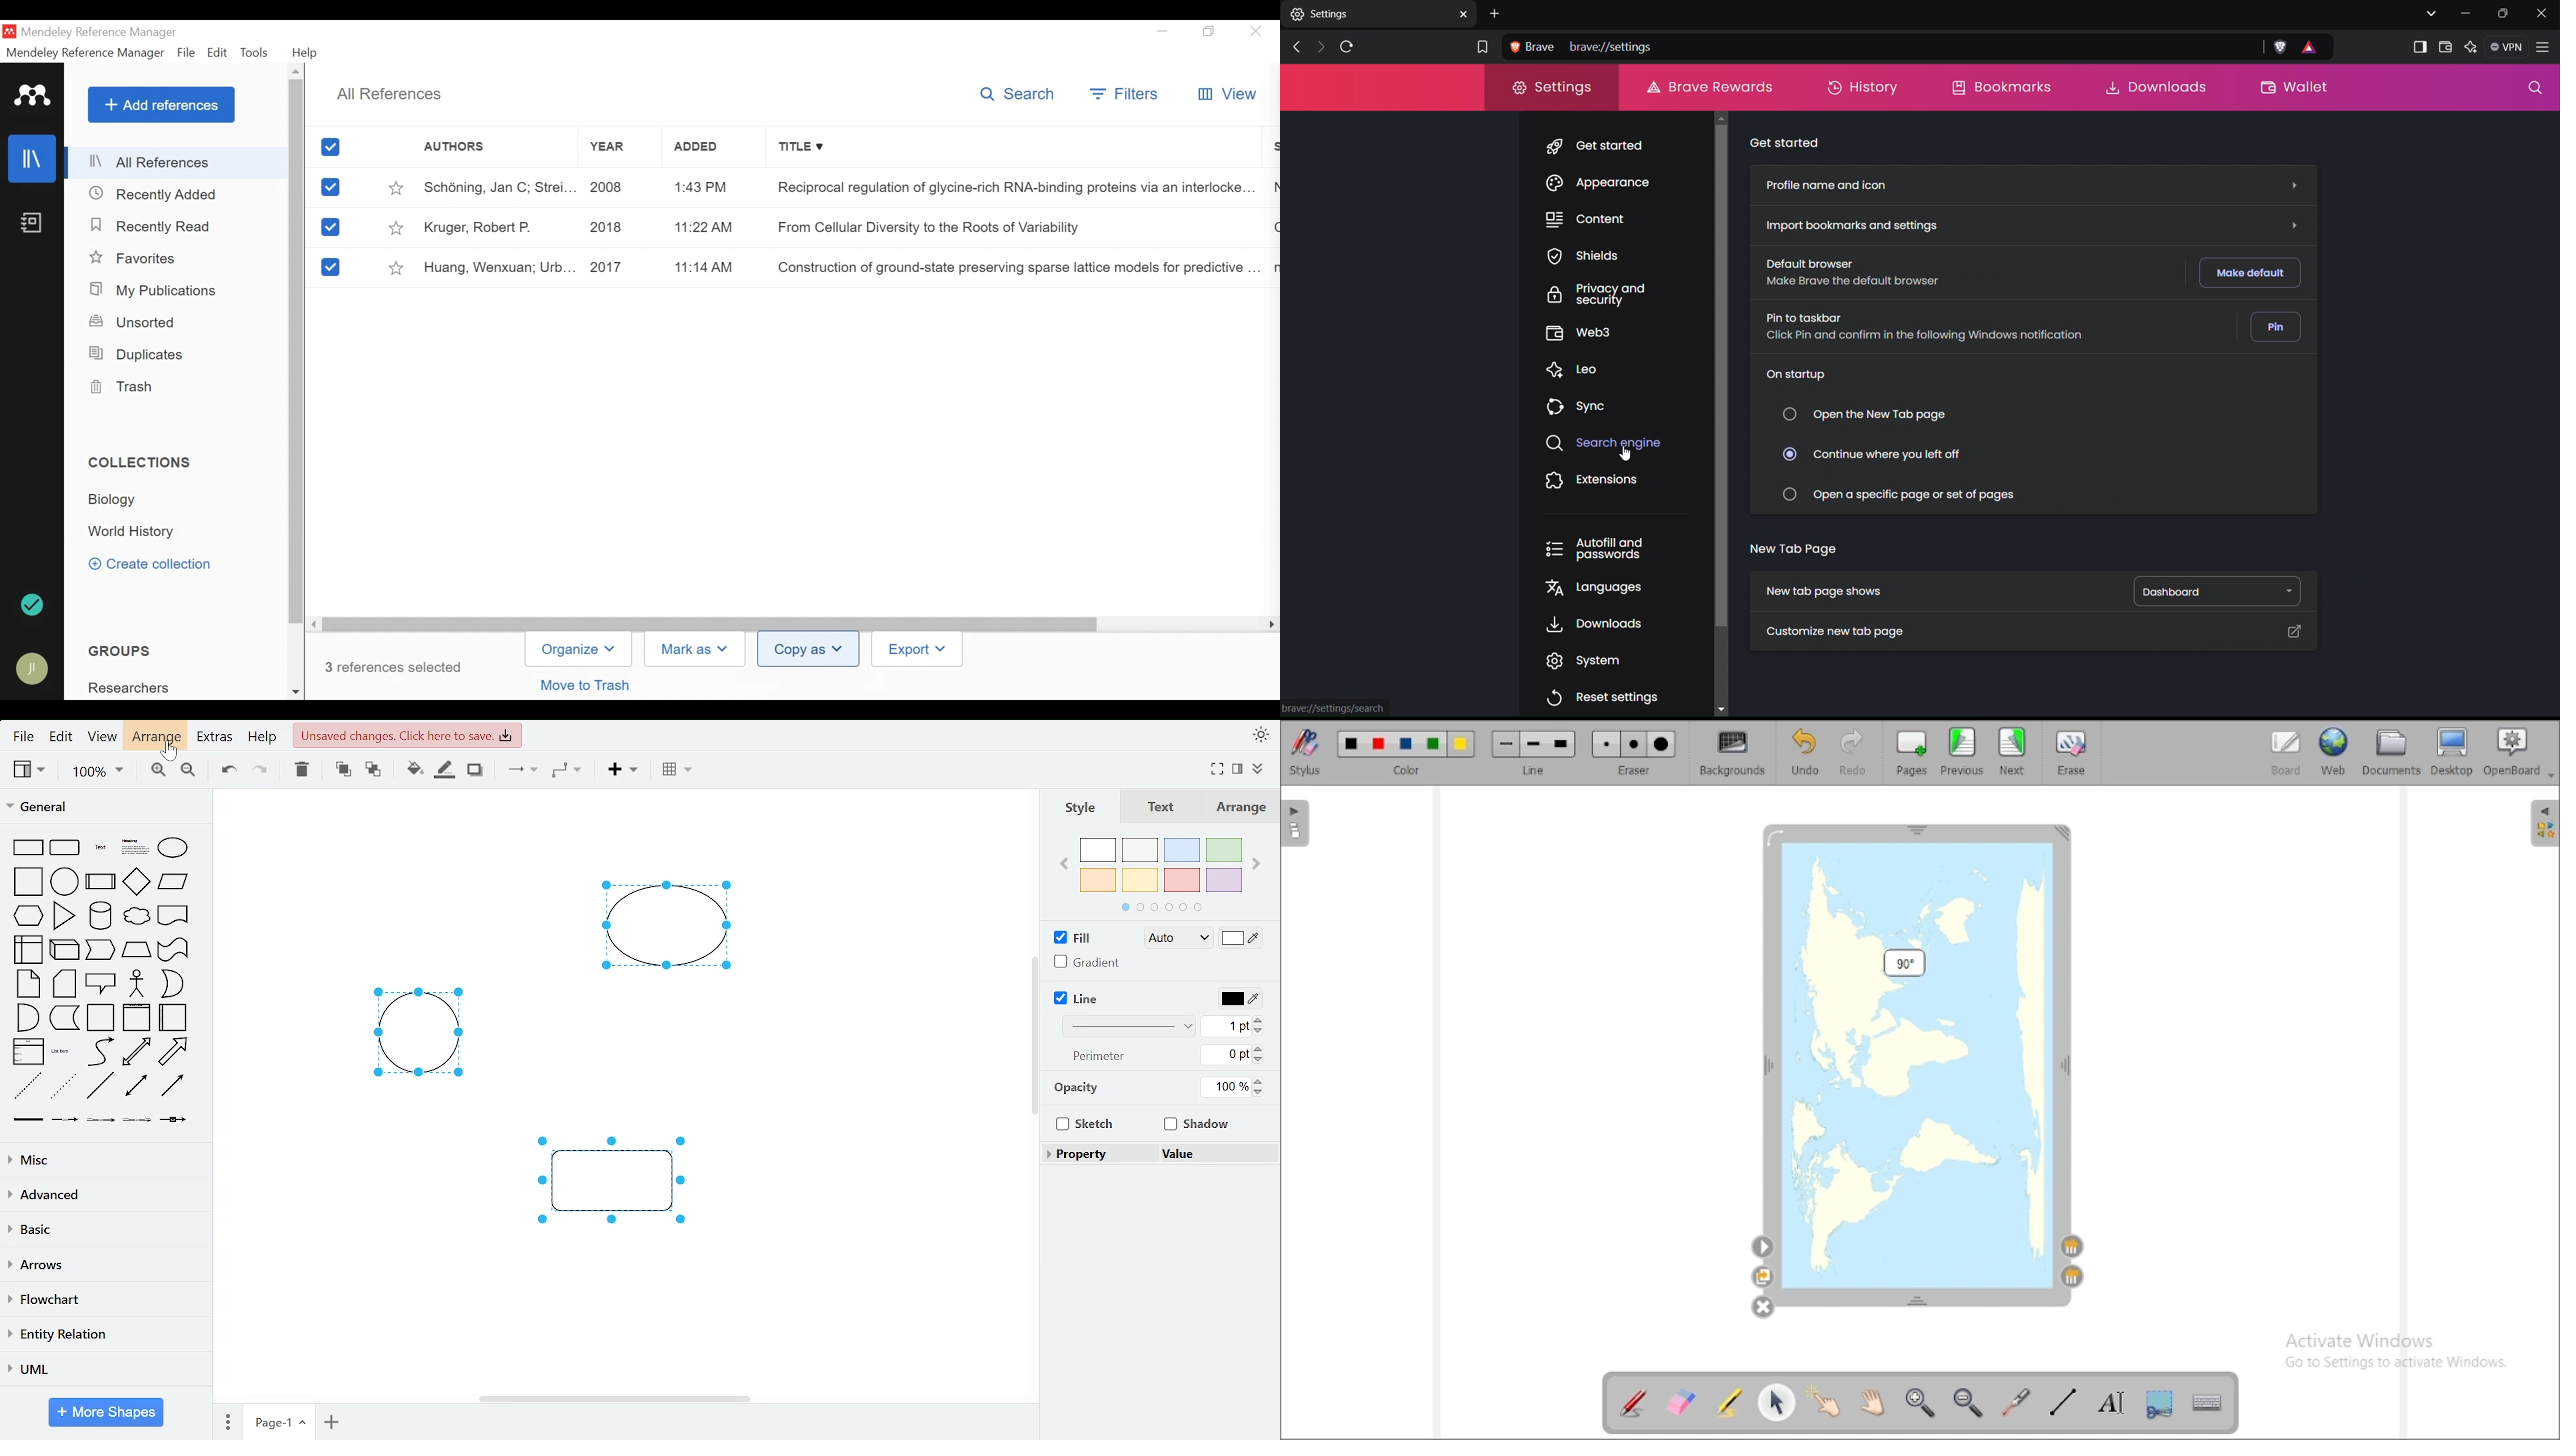 The height and width of the screenshot is (1456, 2576). What do you see at coordinates (1142, 880) in the screenshot?
I see `yellow` at bounding box center [1142, 880].